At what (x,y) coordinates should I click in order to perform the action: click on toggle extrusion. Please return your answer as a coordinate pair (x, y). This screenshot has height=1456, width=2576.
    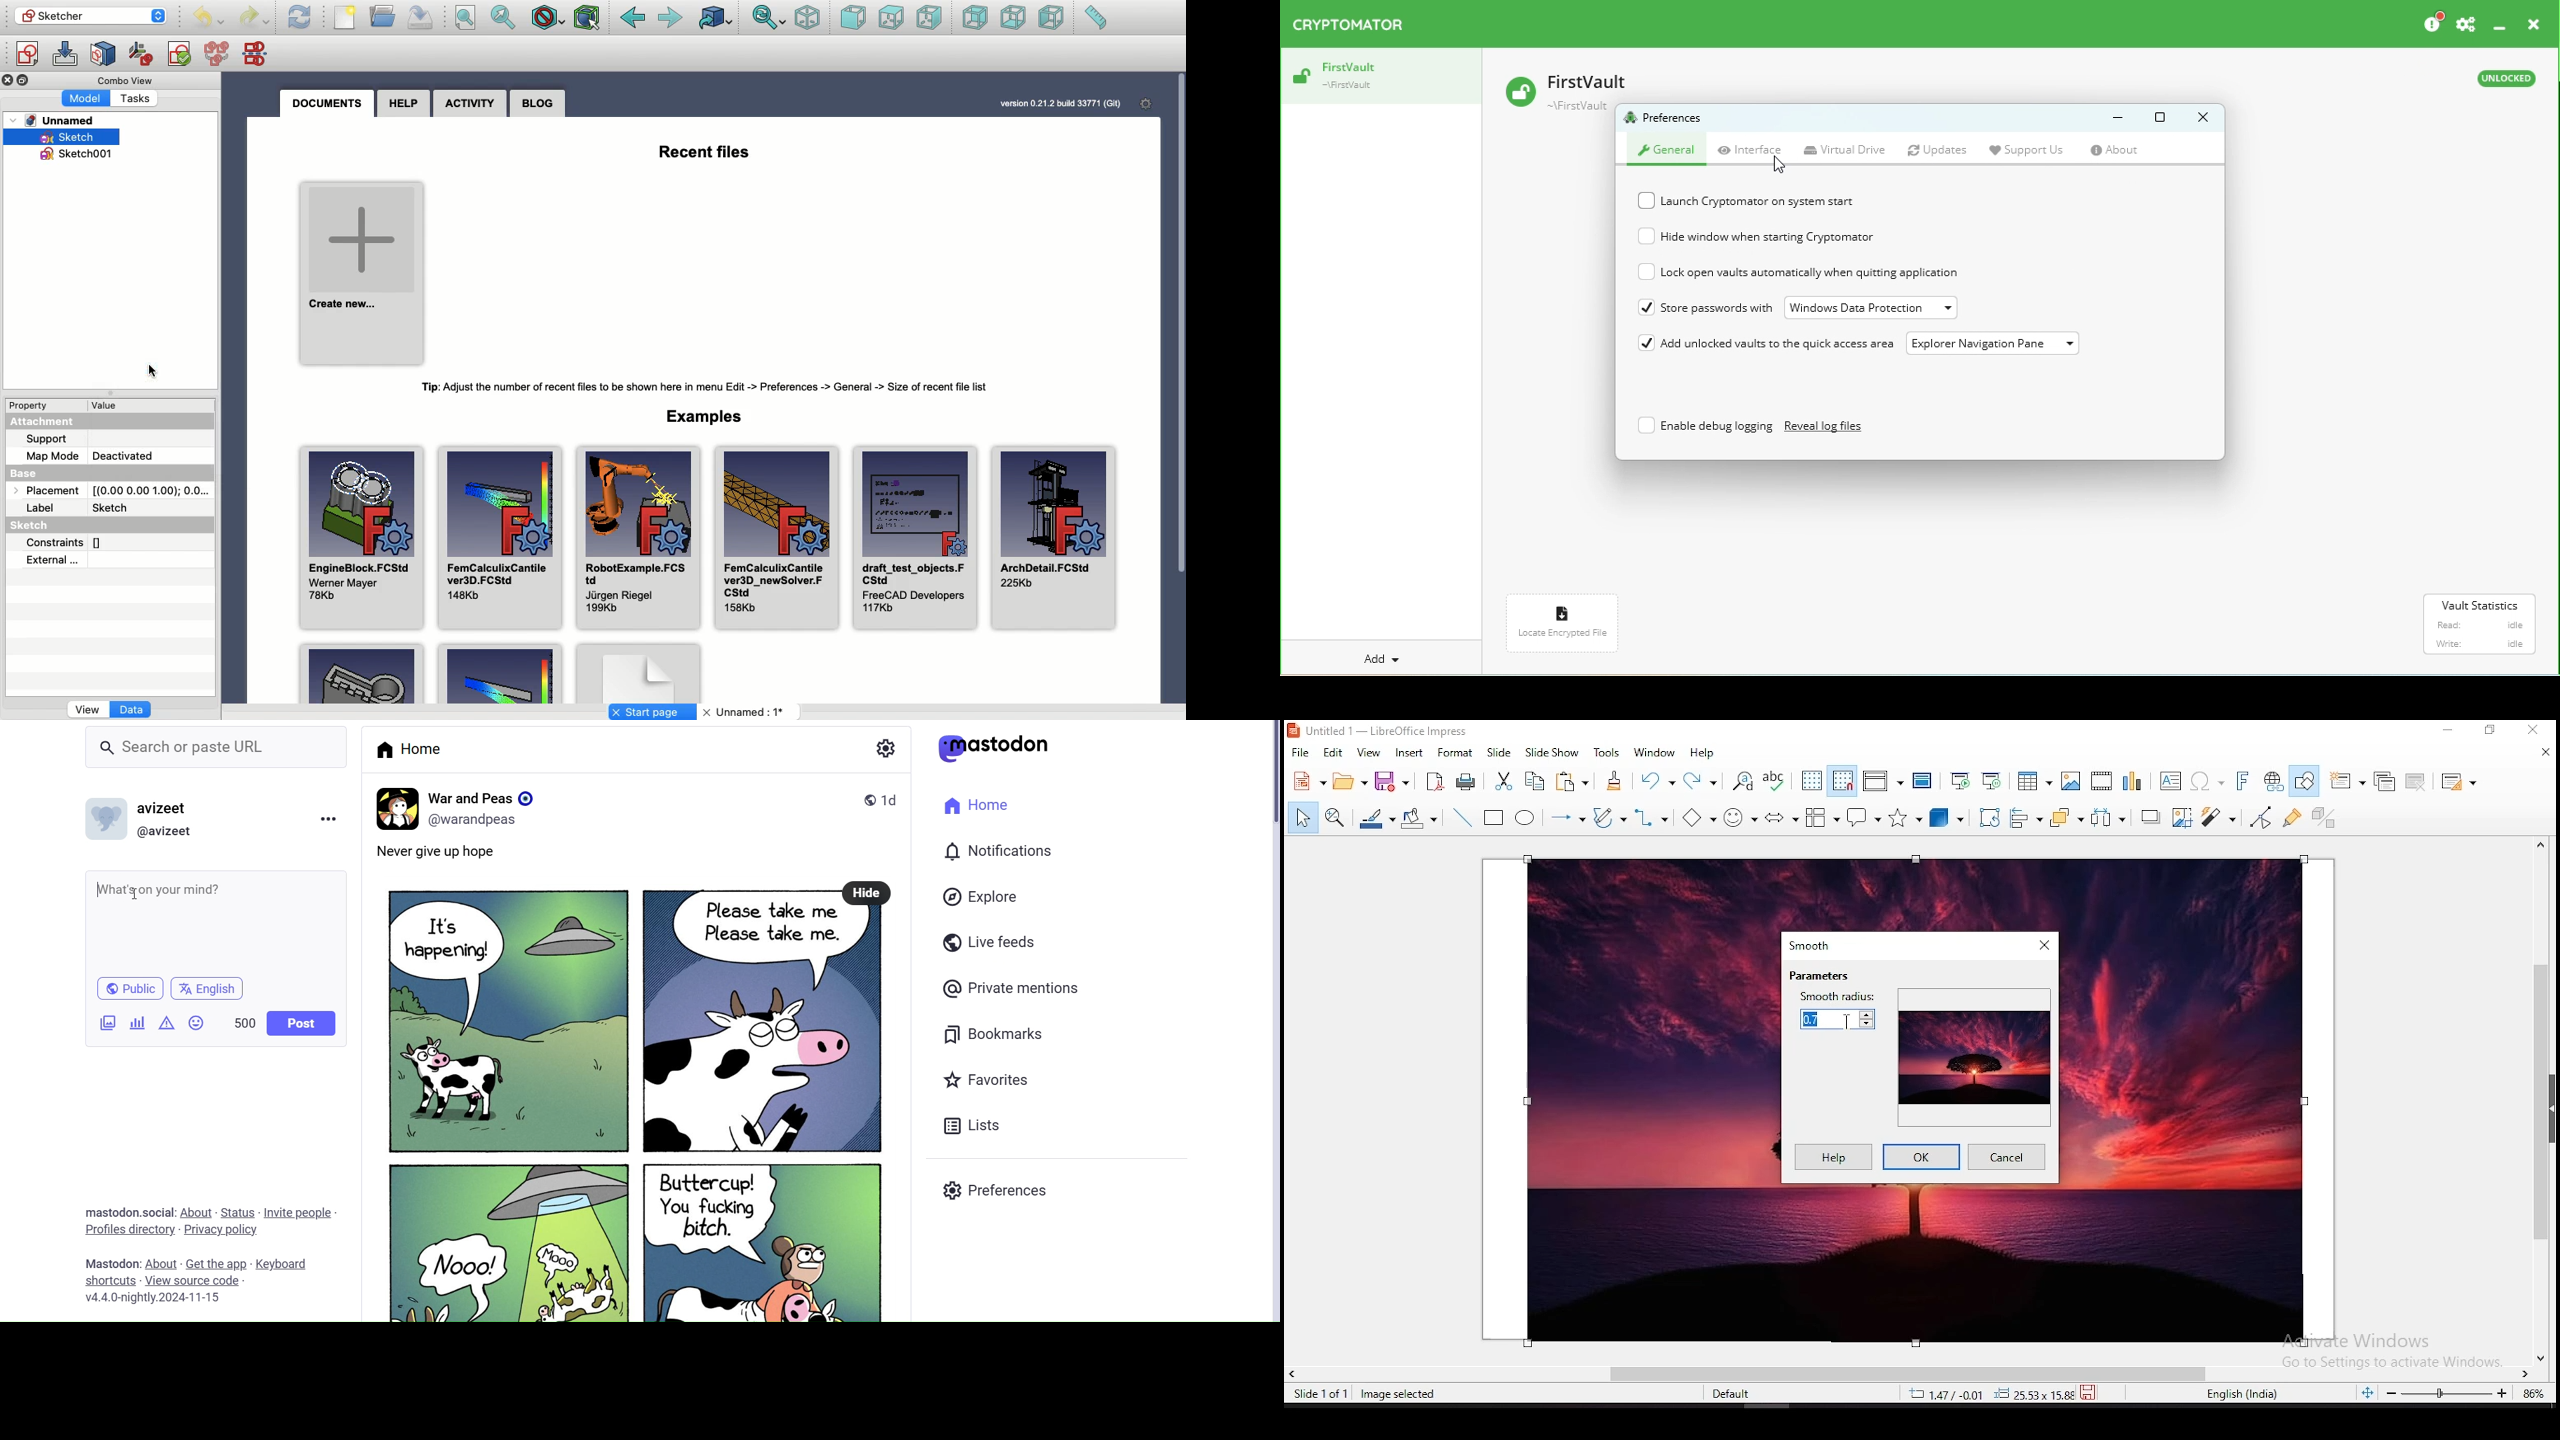
    Looking at the image, I should click on (2325, 815).